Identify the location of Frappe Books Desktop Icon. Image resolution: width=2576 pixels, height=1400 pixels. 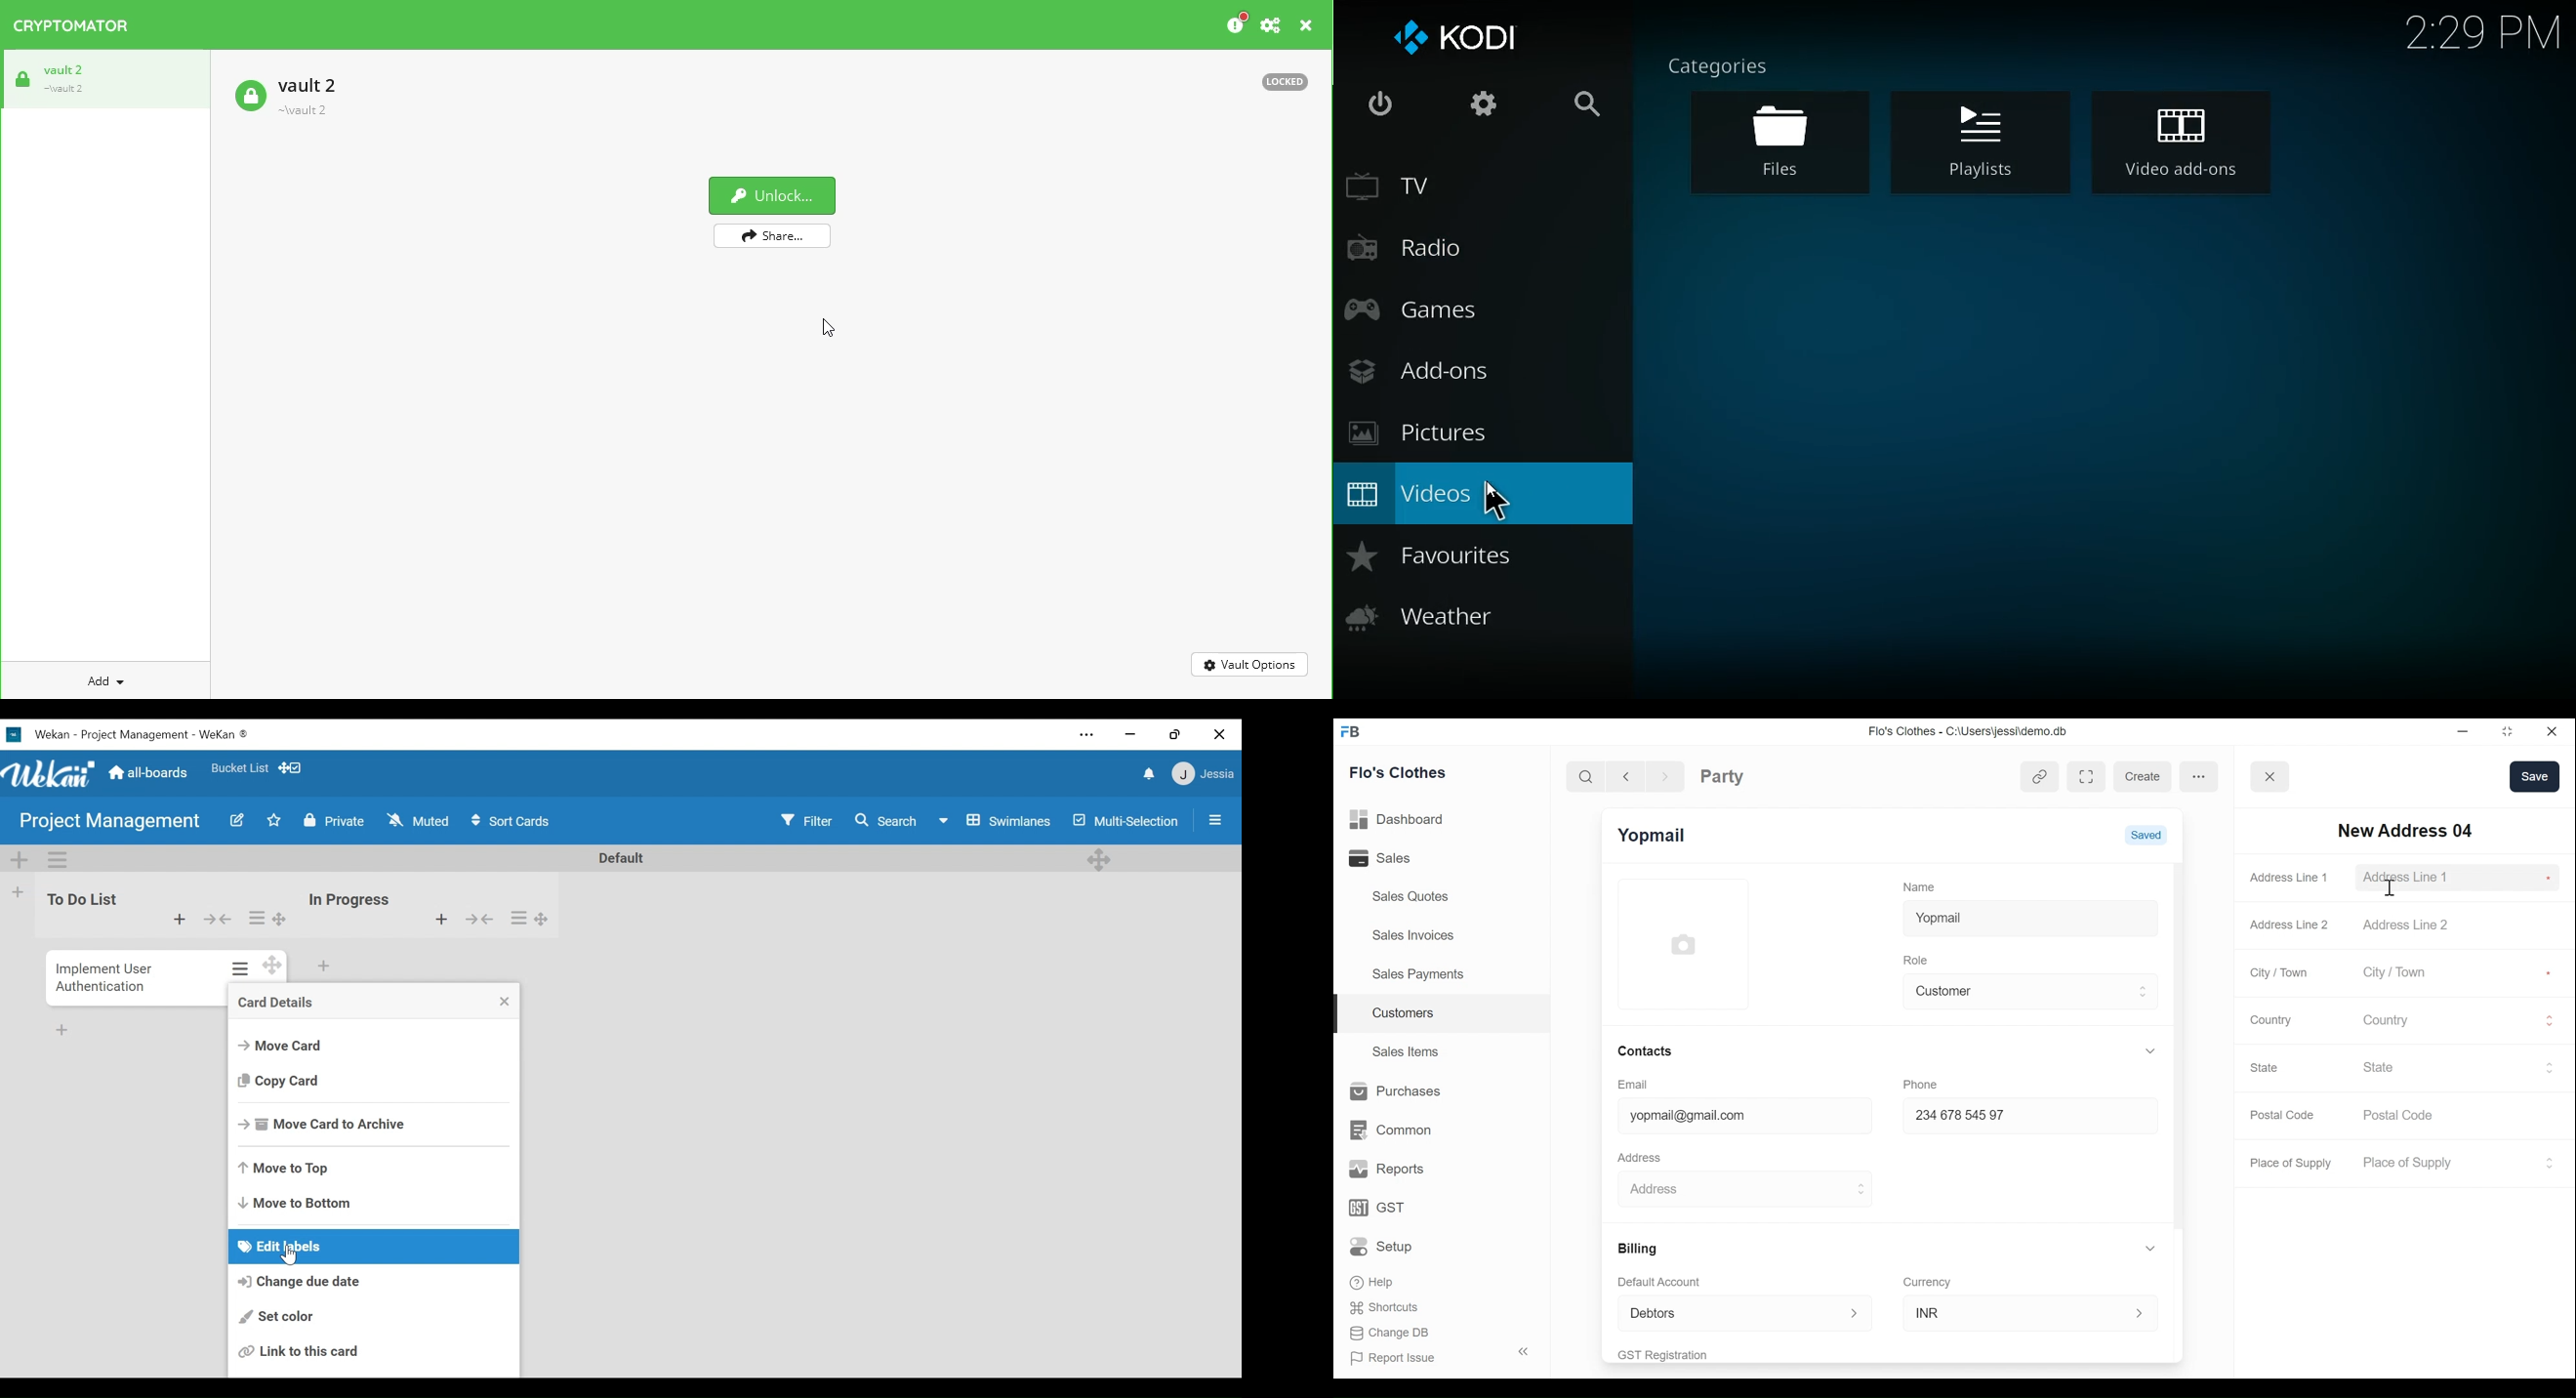
(1349, 733).